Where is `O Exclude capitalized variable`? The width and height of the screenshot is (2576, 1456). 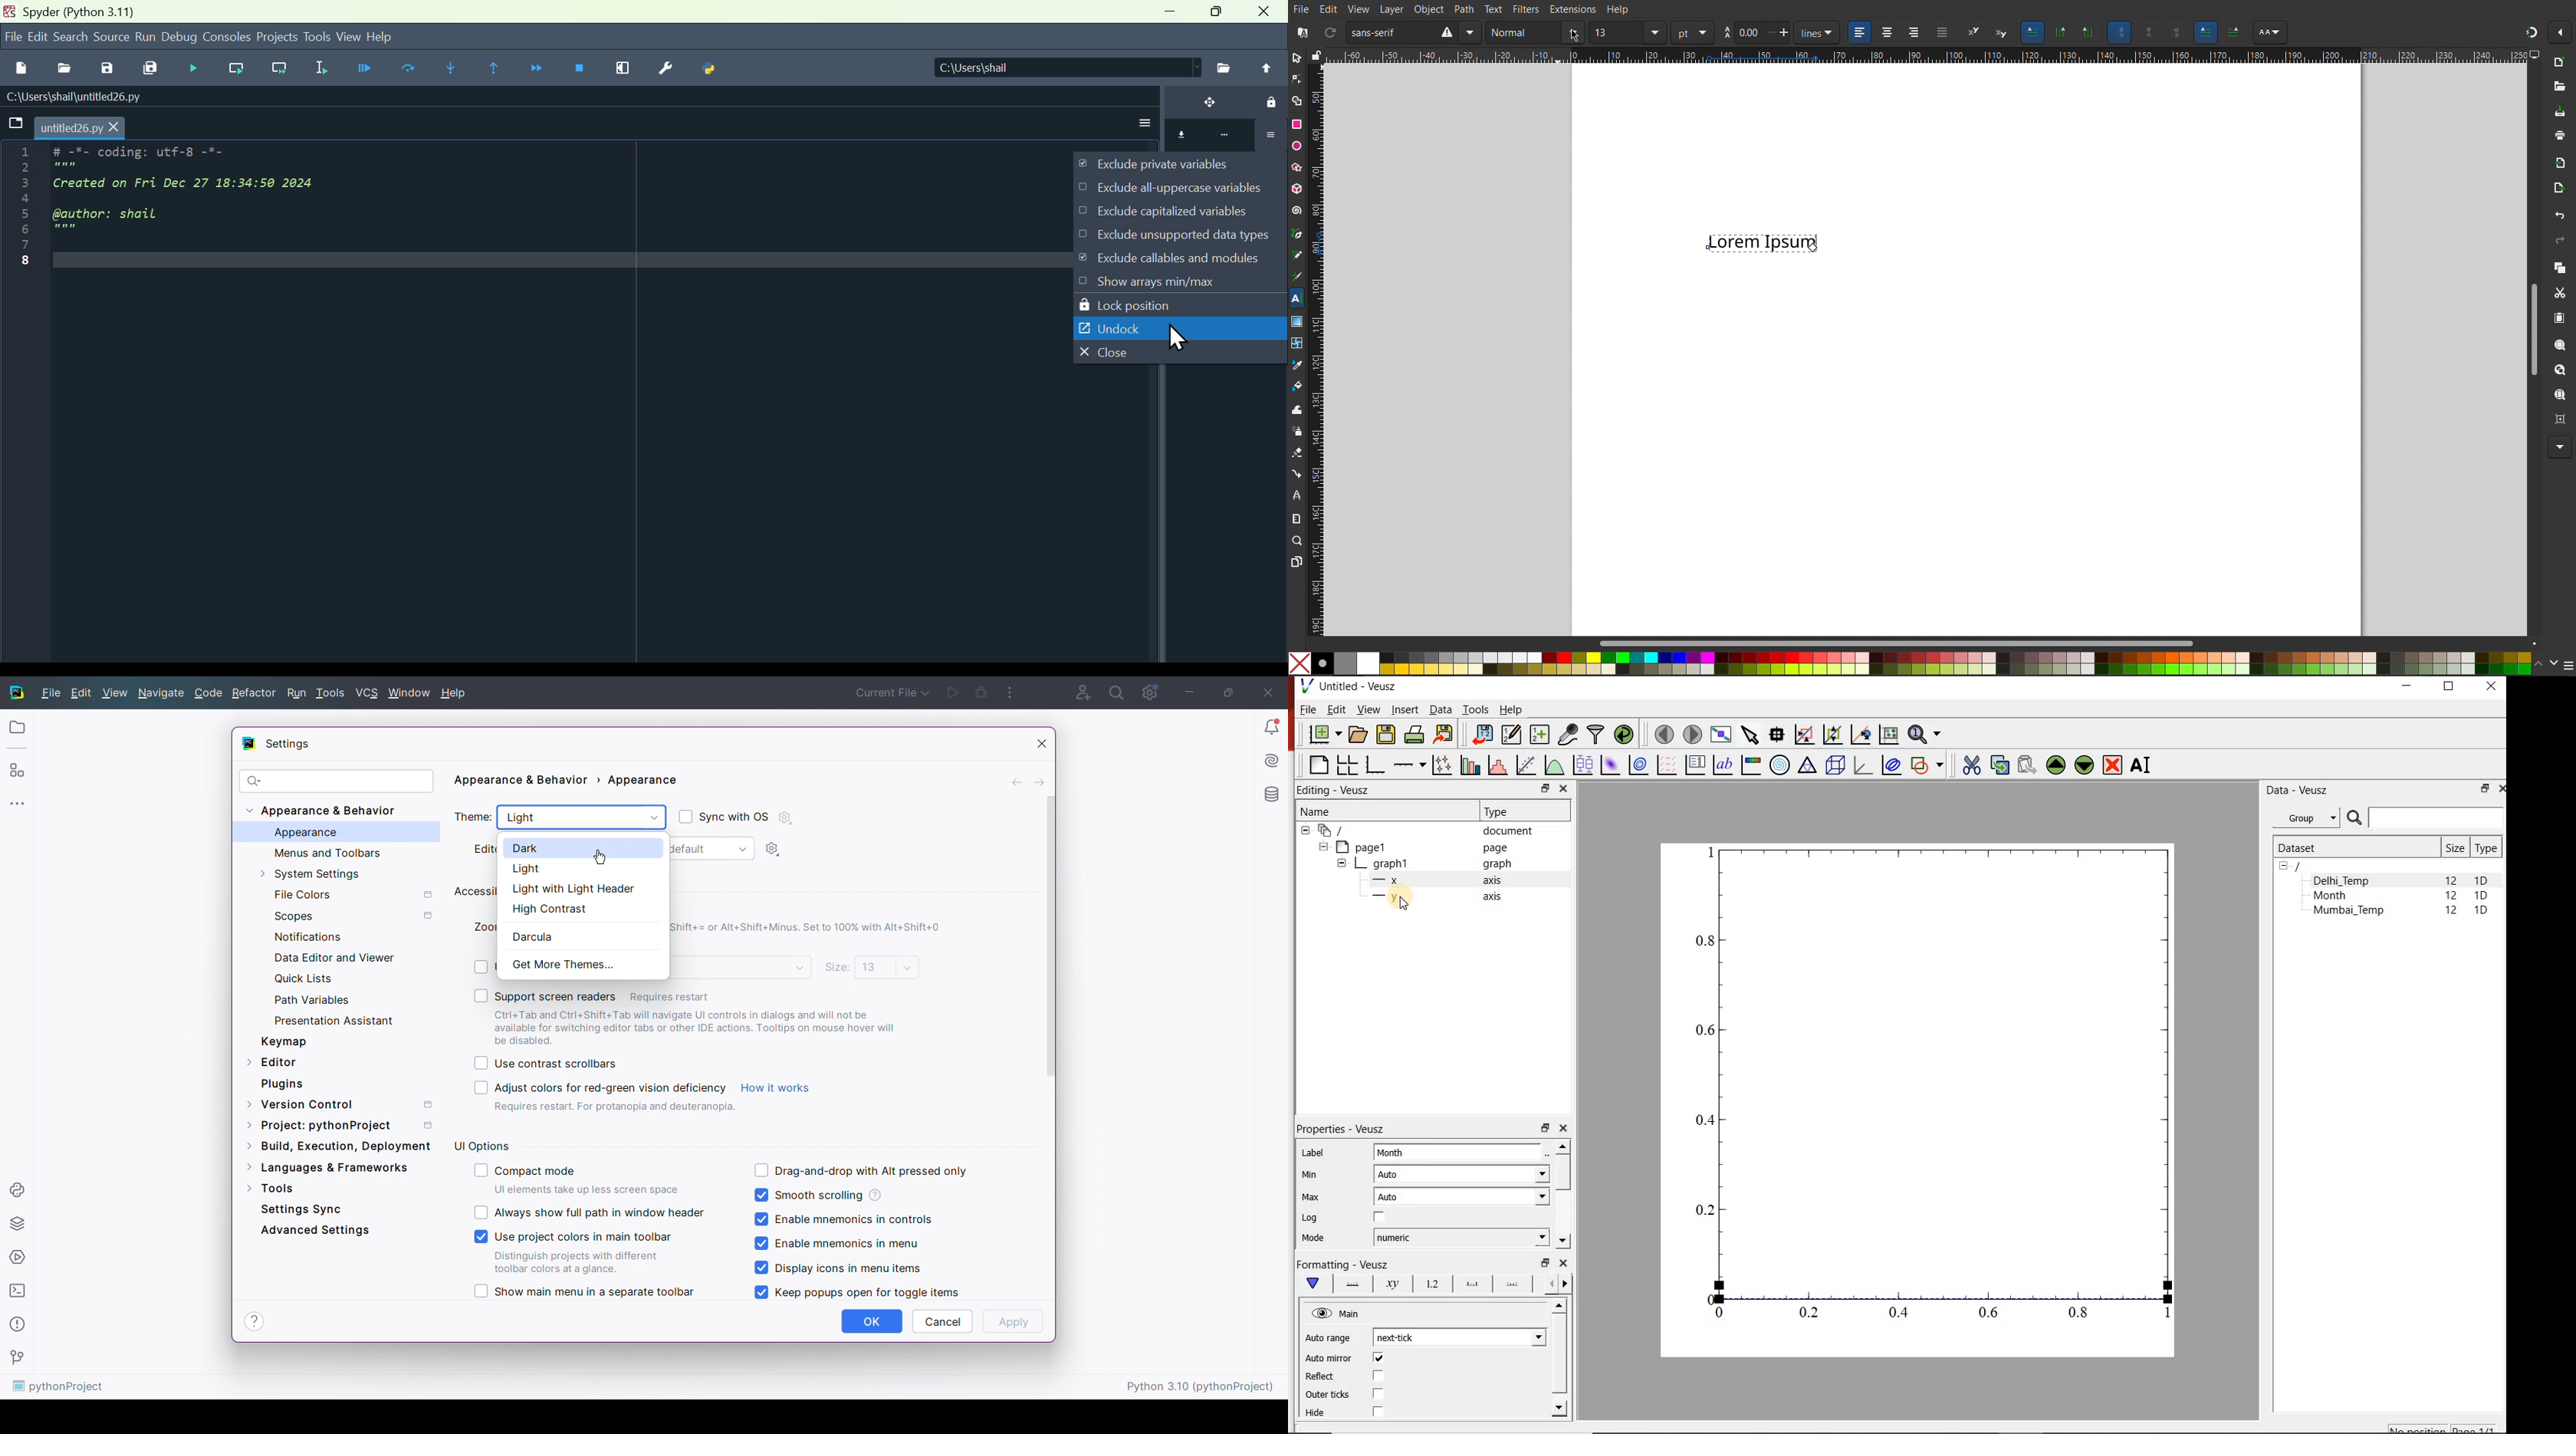 O Exclude capitalized variable is located at coordinates (1177, 213).